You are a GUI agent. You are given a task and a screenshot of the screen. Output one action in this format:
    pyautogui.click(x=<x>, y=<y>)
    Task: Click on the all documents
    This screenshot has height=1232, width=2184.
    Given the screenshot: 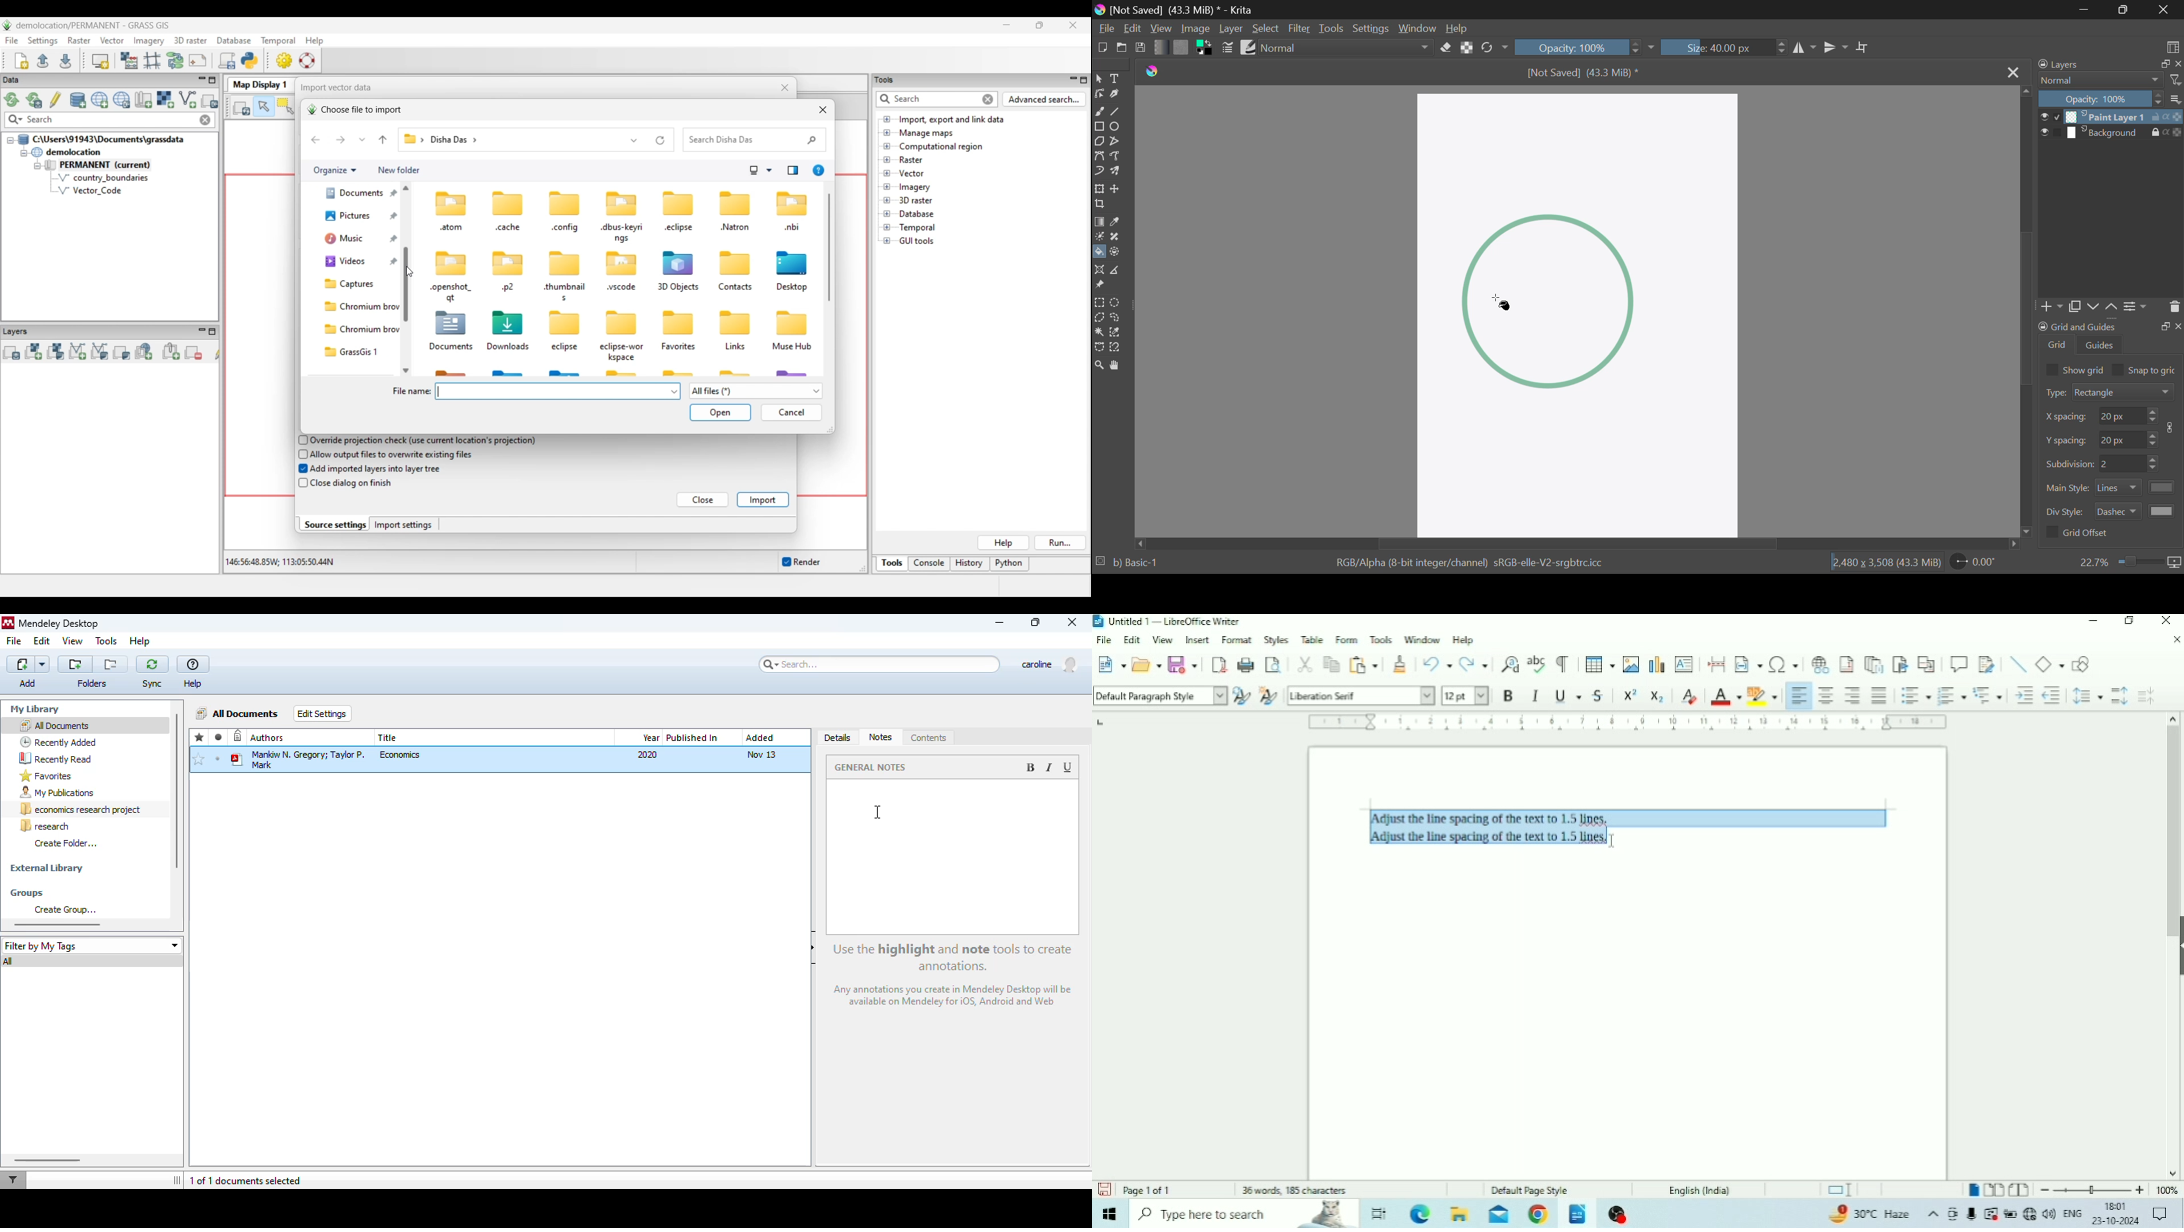 What is the action you would take?
    pyautogui.click(x=54, y=725)
    